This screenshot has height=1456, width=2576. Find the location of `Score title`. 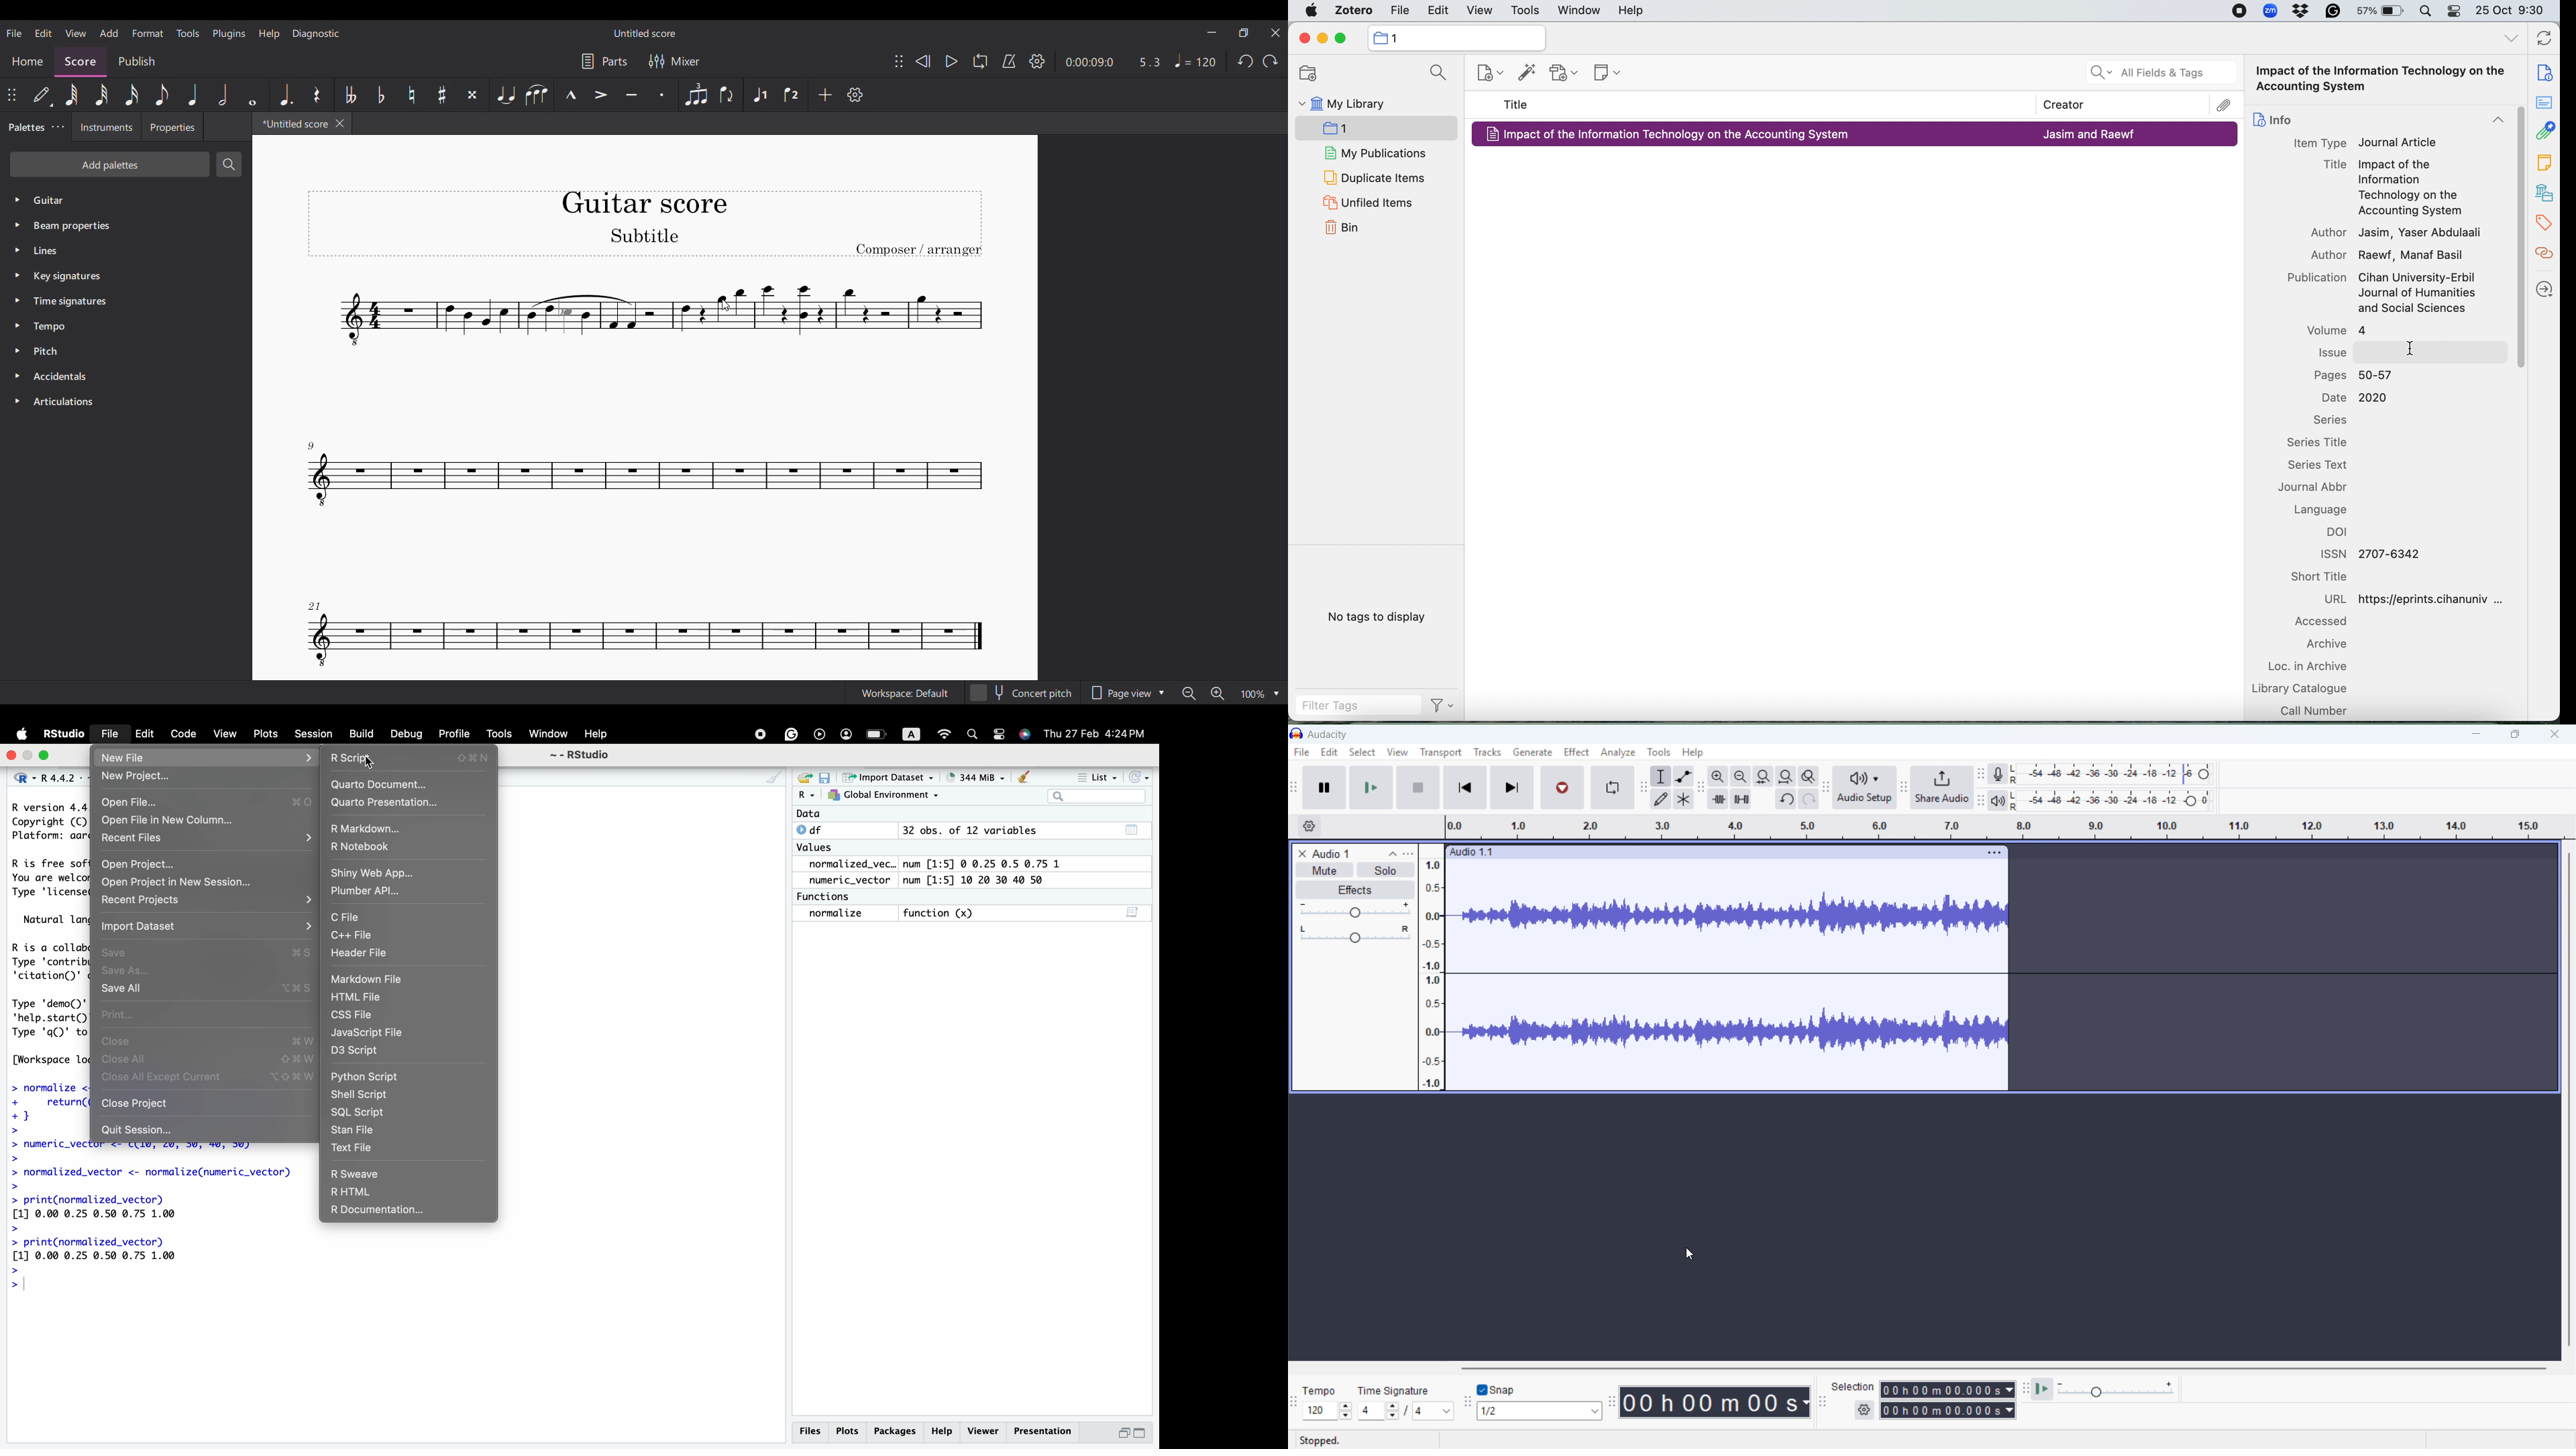

Score title is located at coordinates (644, 34).